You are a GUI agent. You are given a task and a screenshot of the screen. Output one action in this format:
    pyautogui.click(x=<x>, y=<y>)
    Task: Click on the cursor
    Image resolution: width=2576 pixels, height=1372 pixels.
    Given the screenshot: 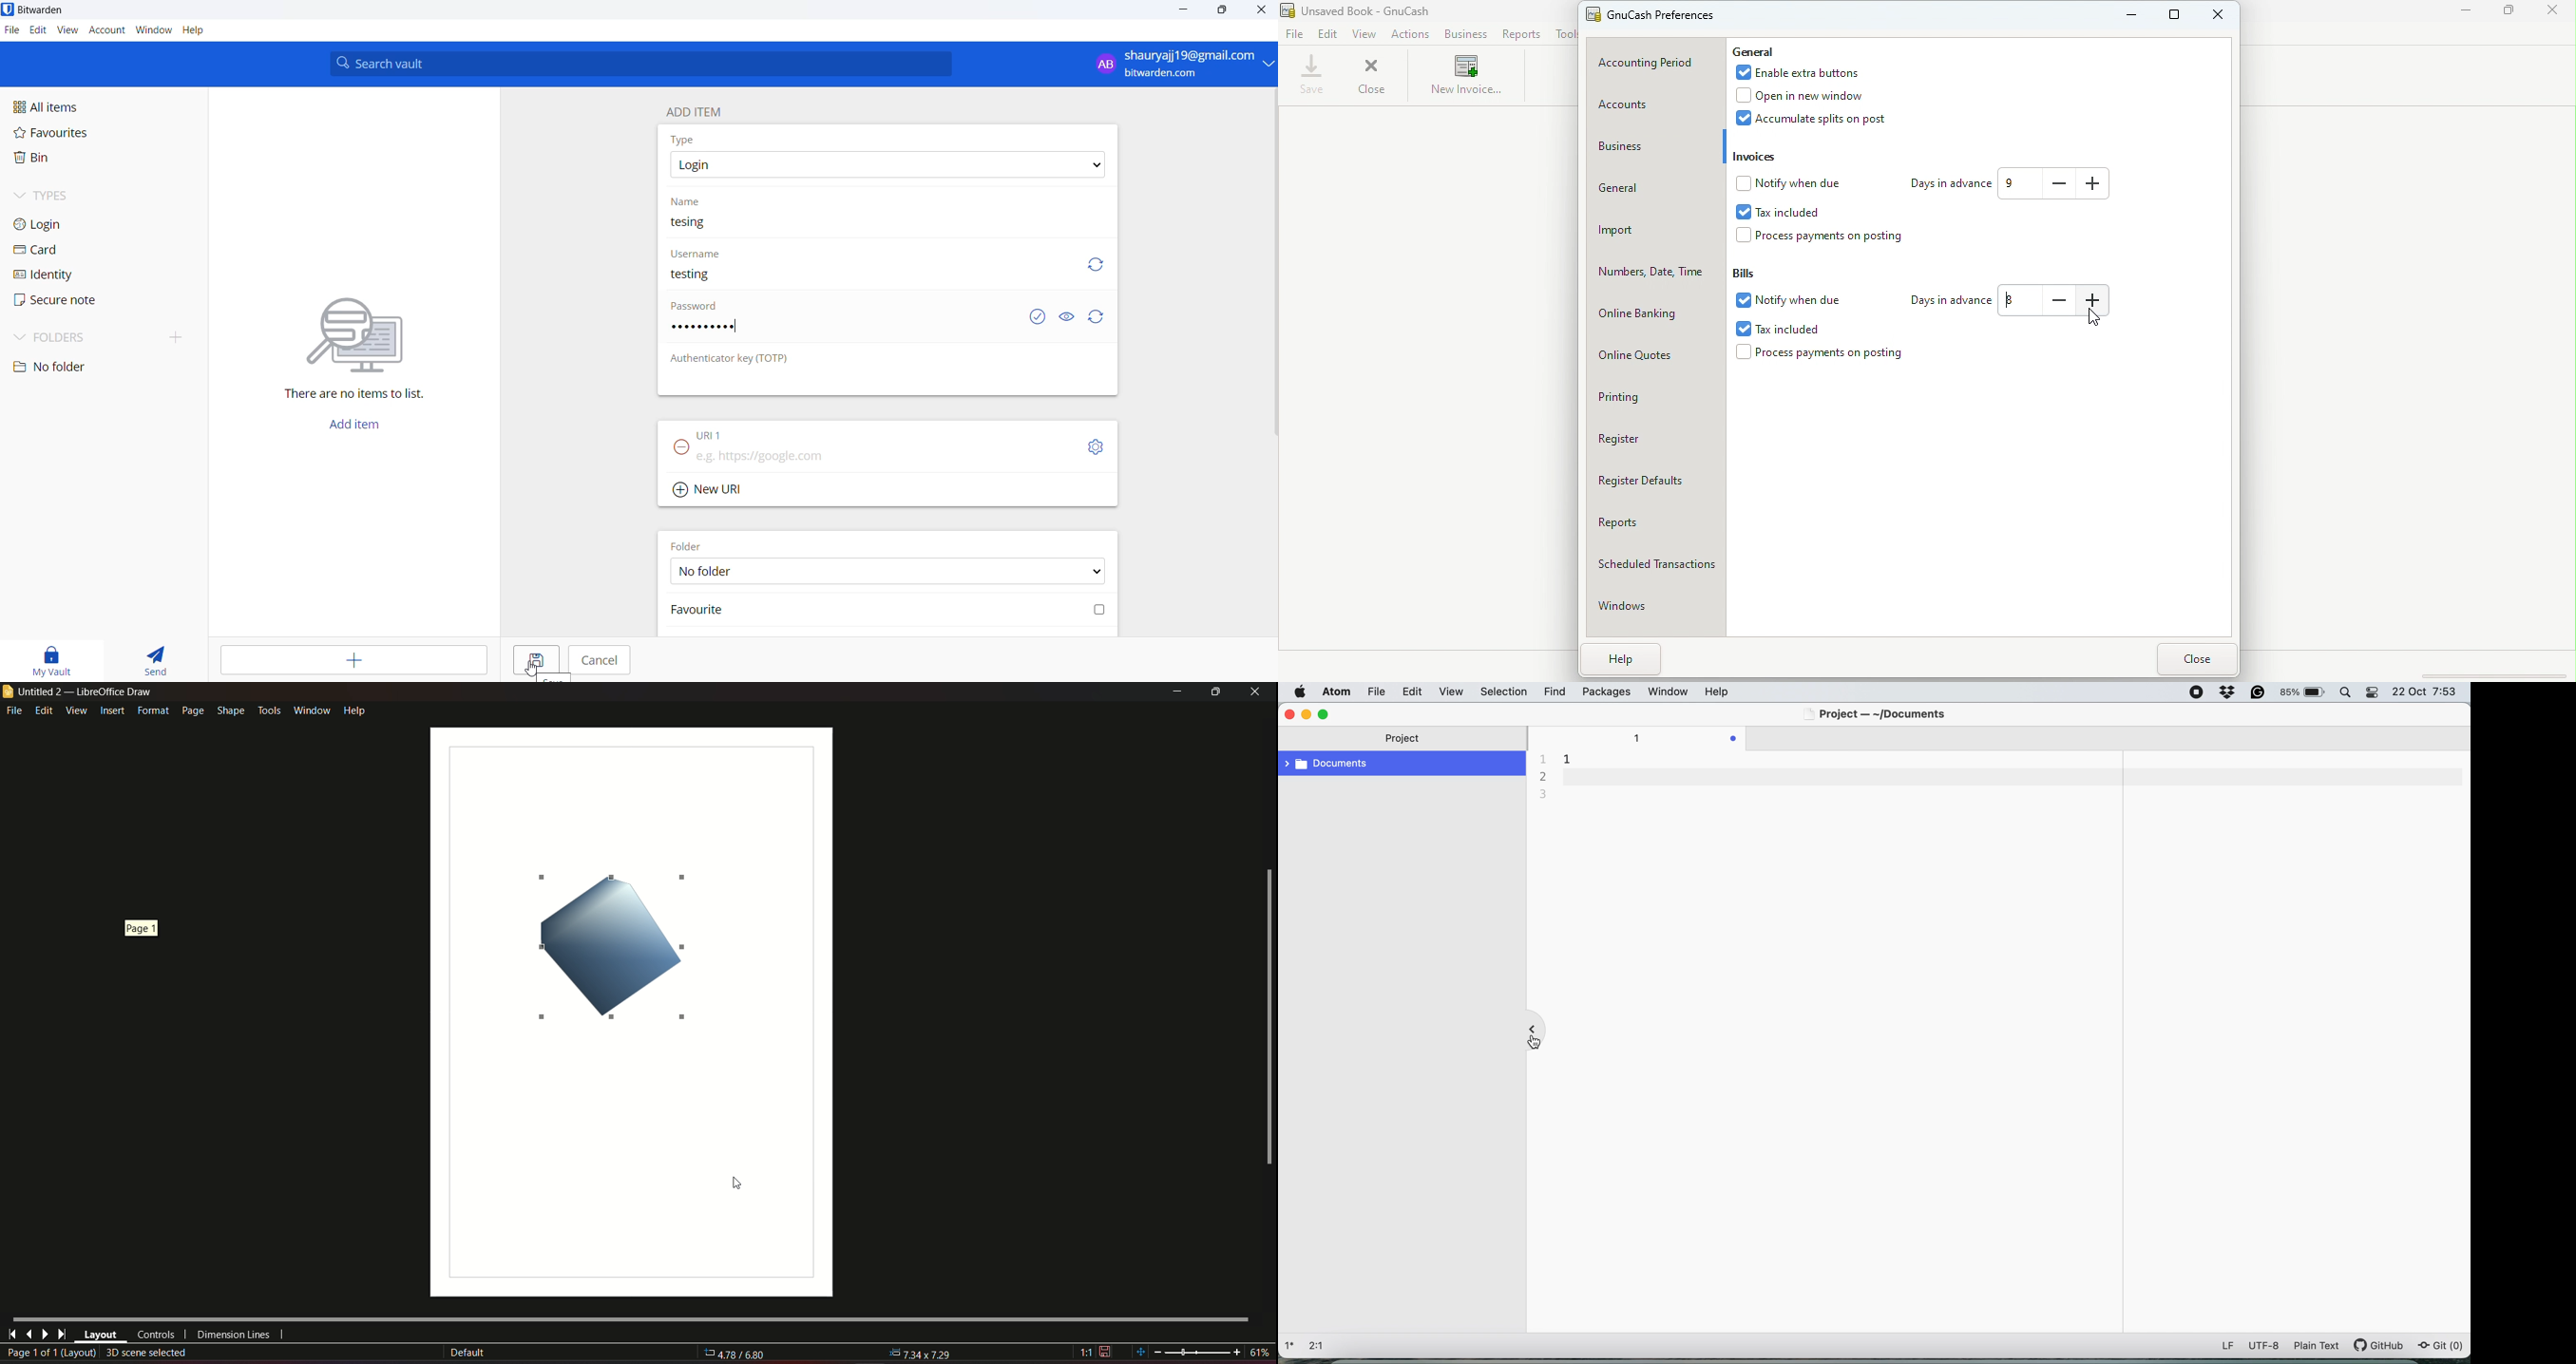 What is the action you would take?
    pyautogui.click(x=734, y=1182)
    